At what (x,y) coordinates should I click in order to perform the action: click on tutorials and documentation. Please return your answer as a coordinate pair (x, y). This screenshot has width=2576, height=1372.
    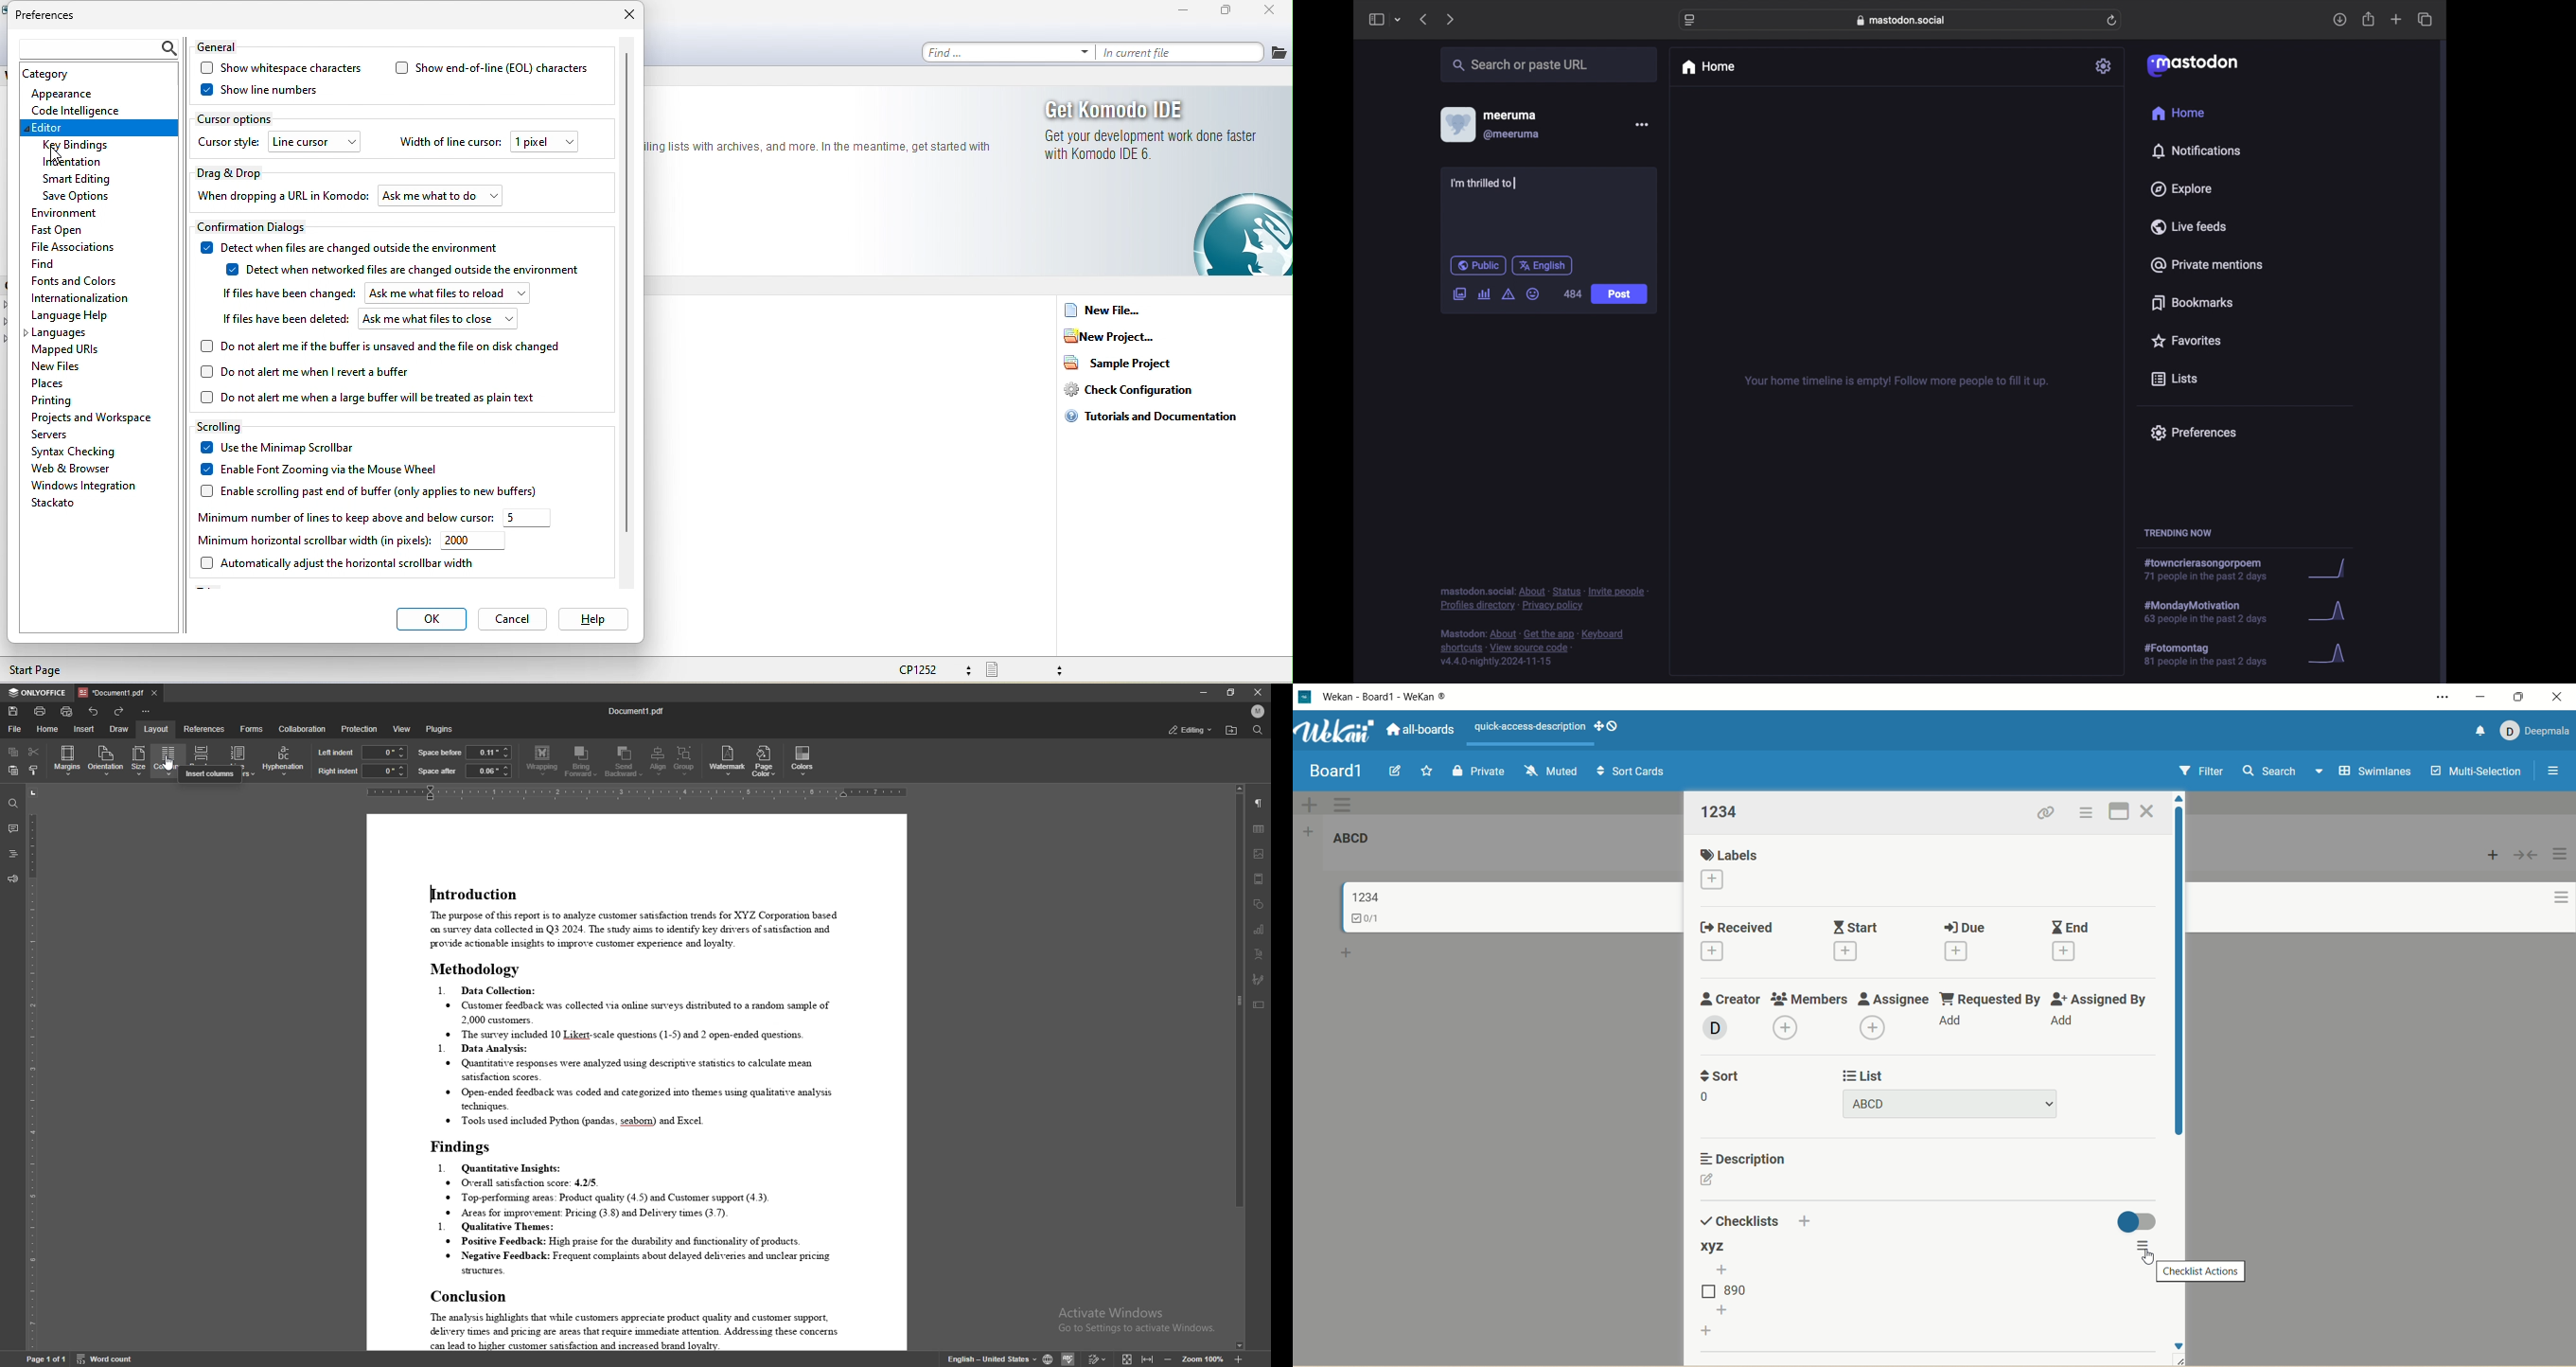
    Looking at the image, I should click on (1157, 415).